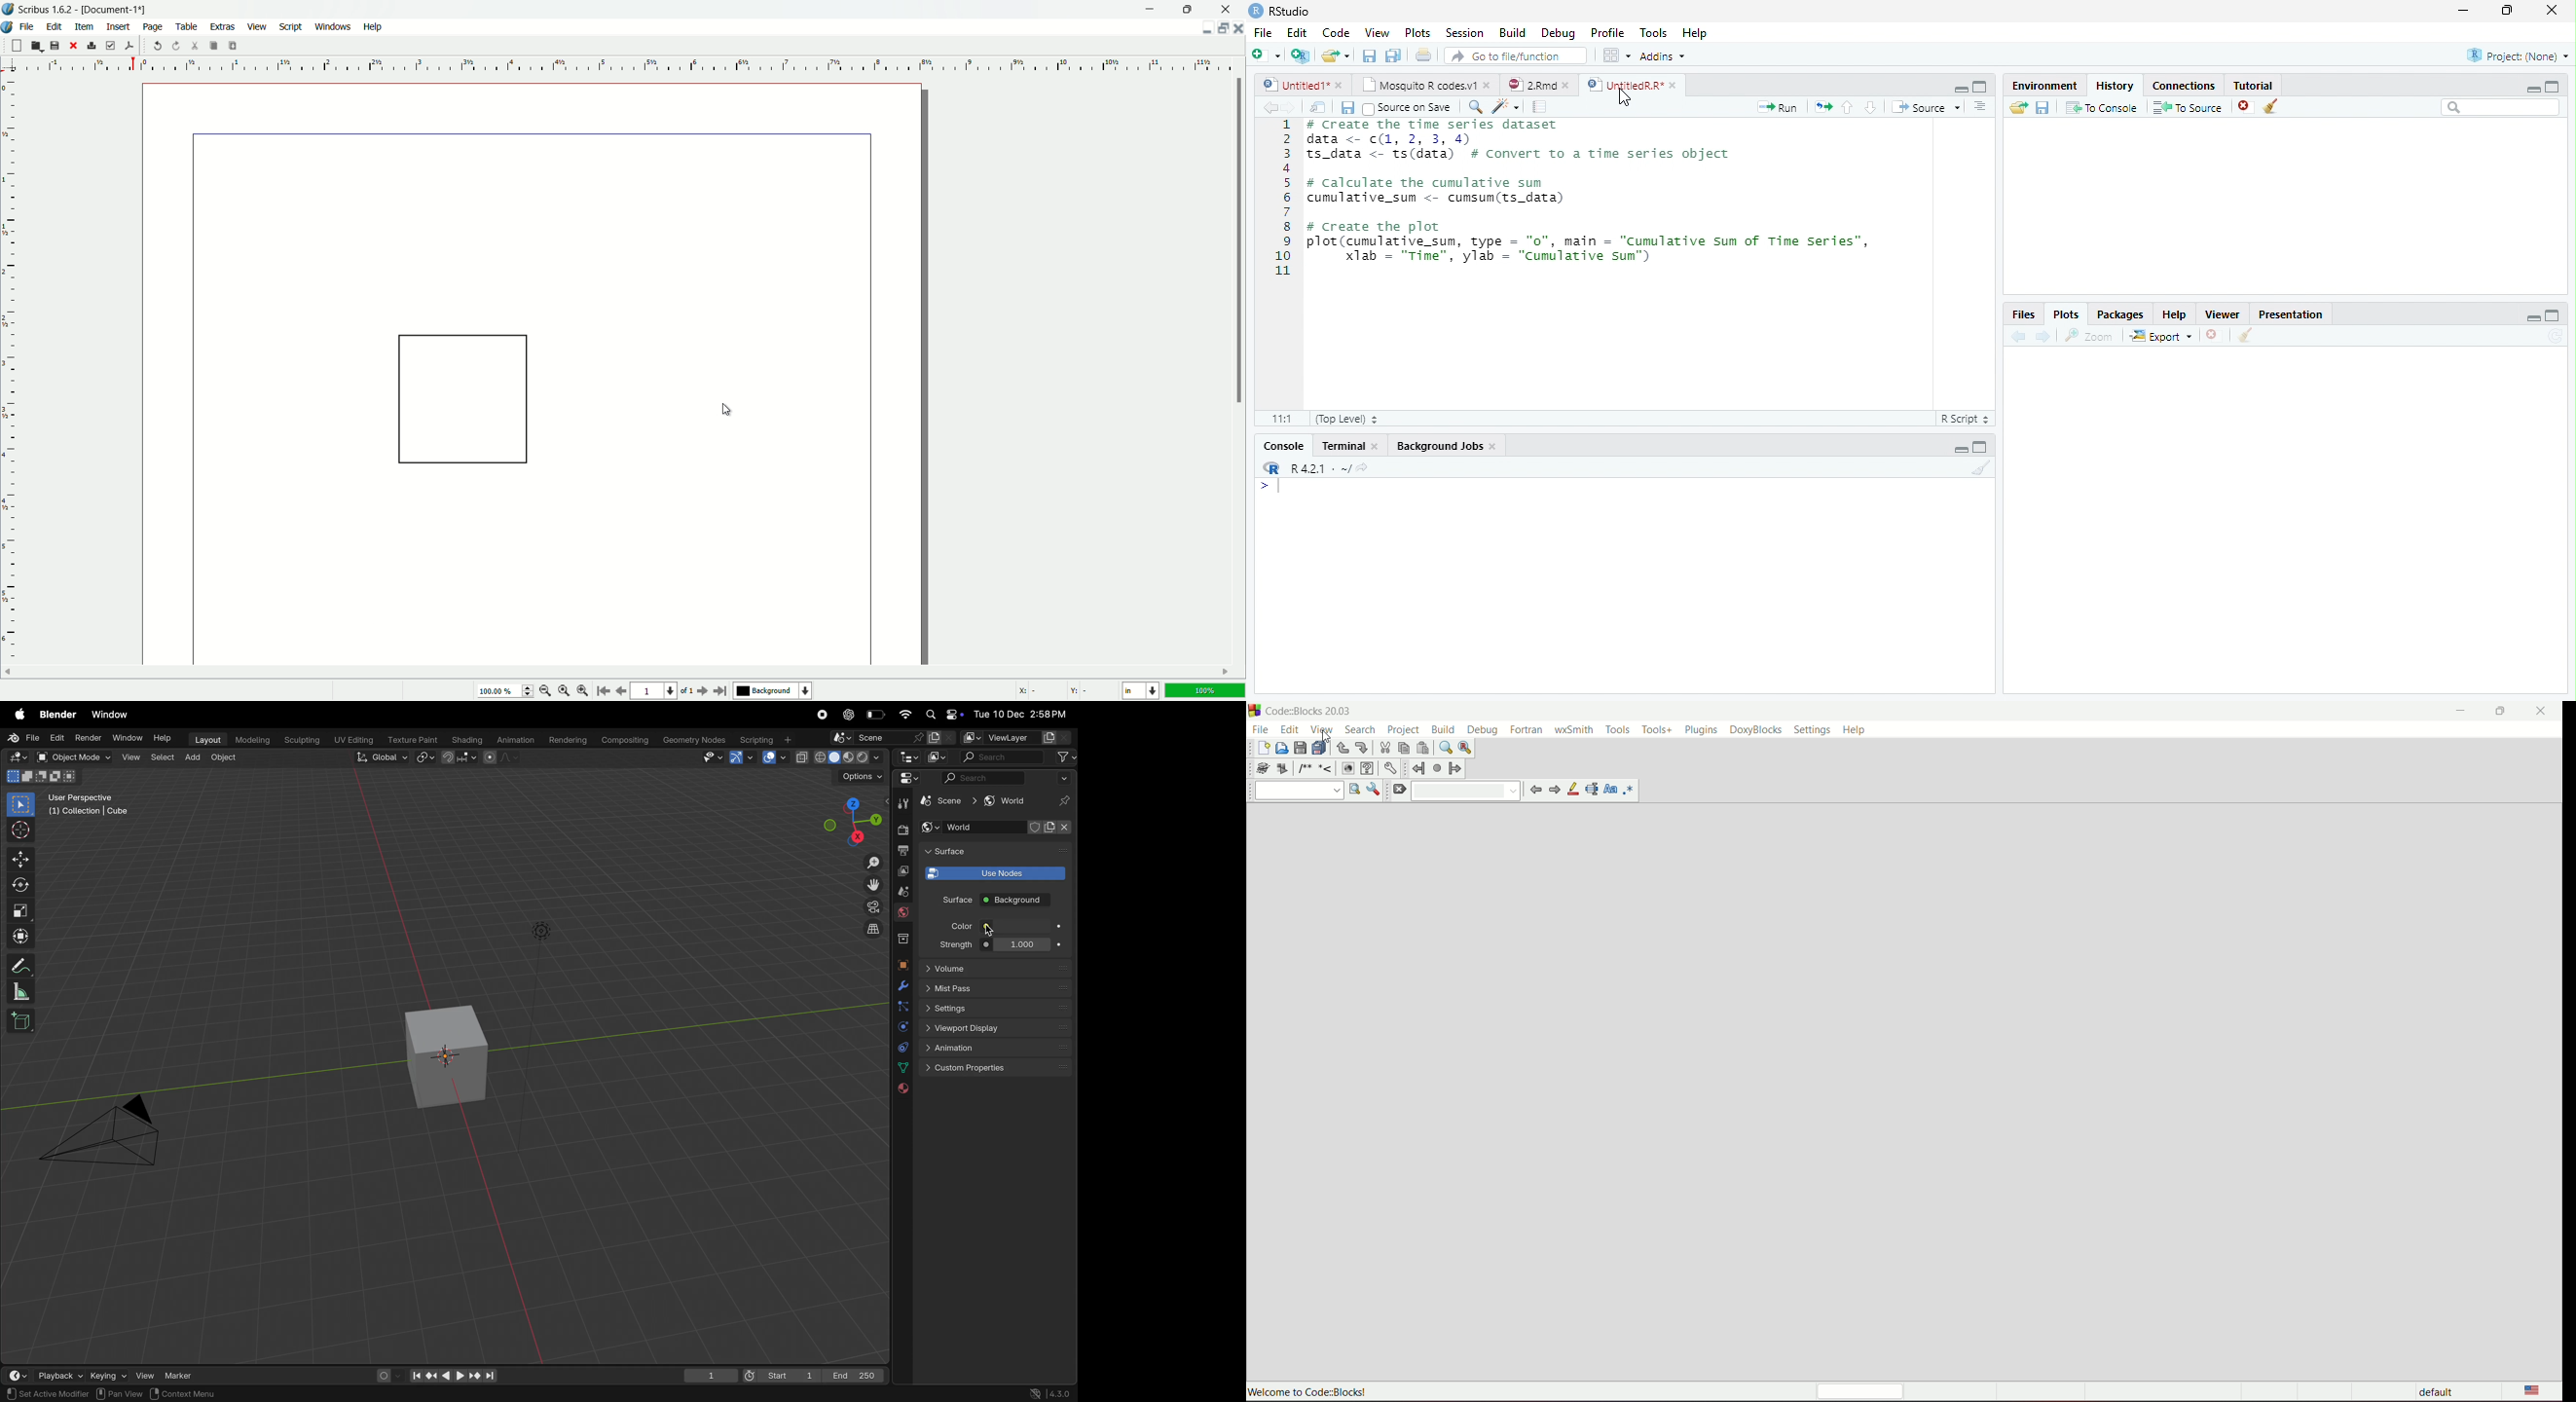  Describe the element at coordinates (1238, 241) in the screenshot. I see `scroll bar` at that location.